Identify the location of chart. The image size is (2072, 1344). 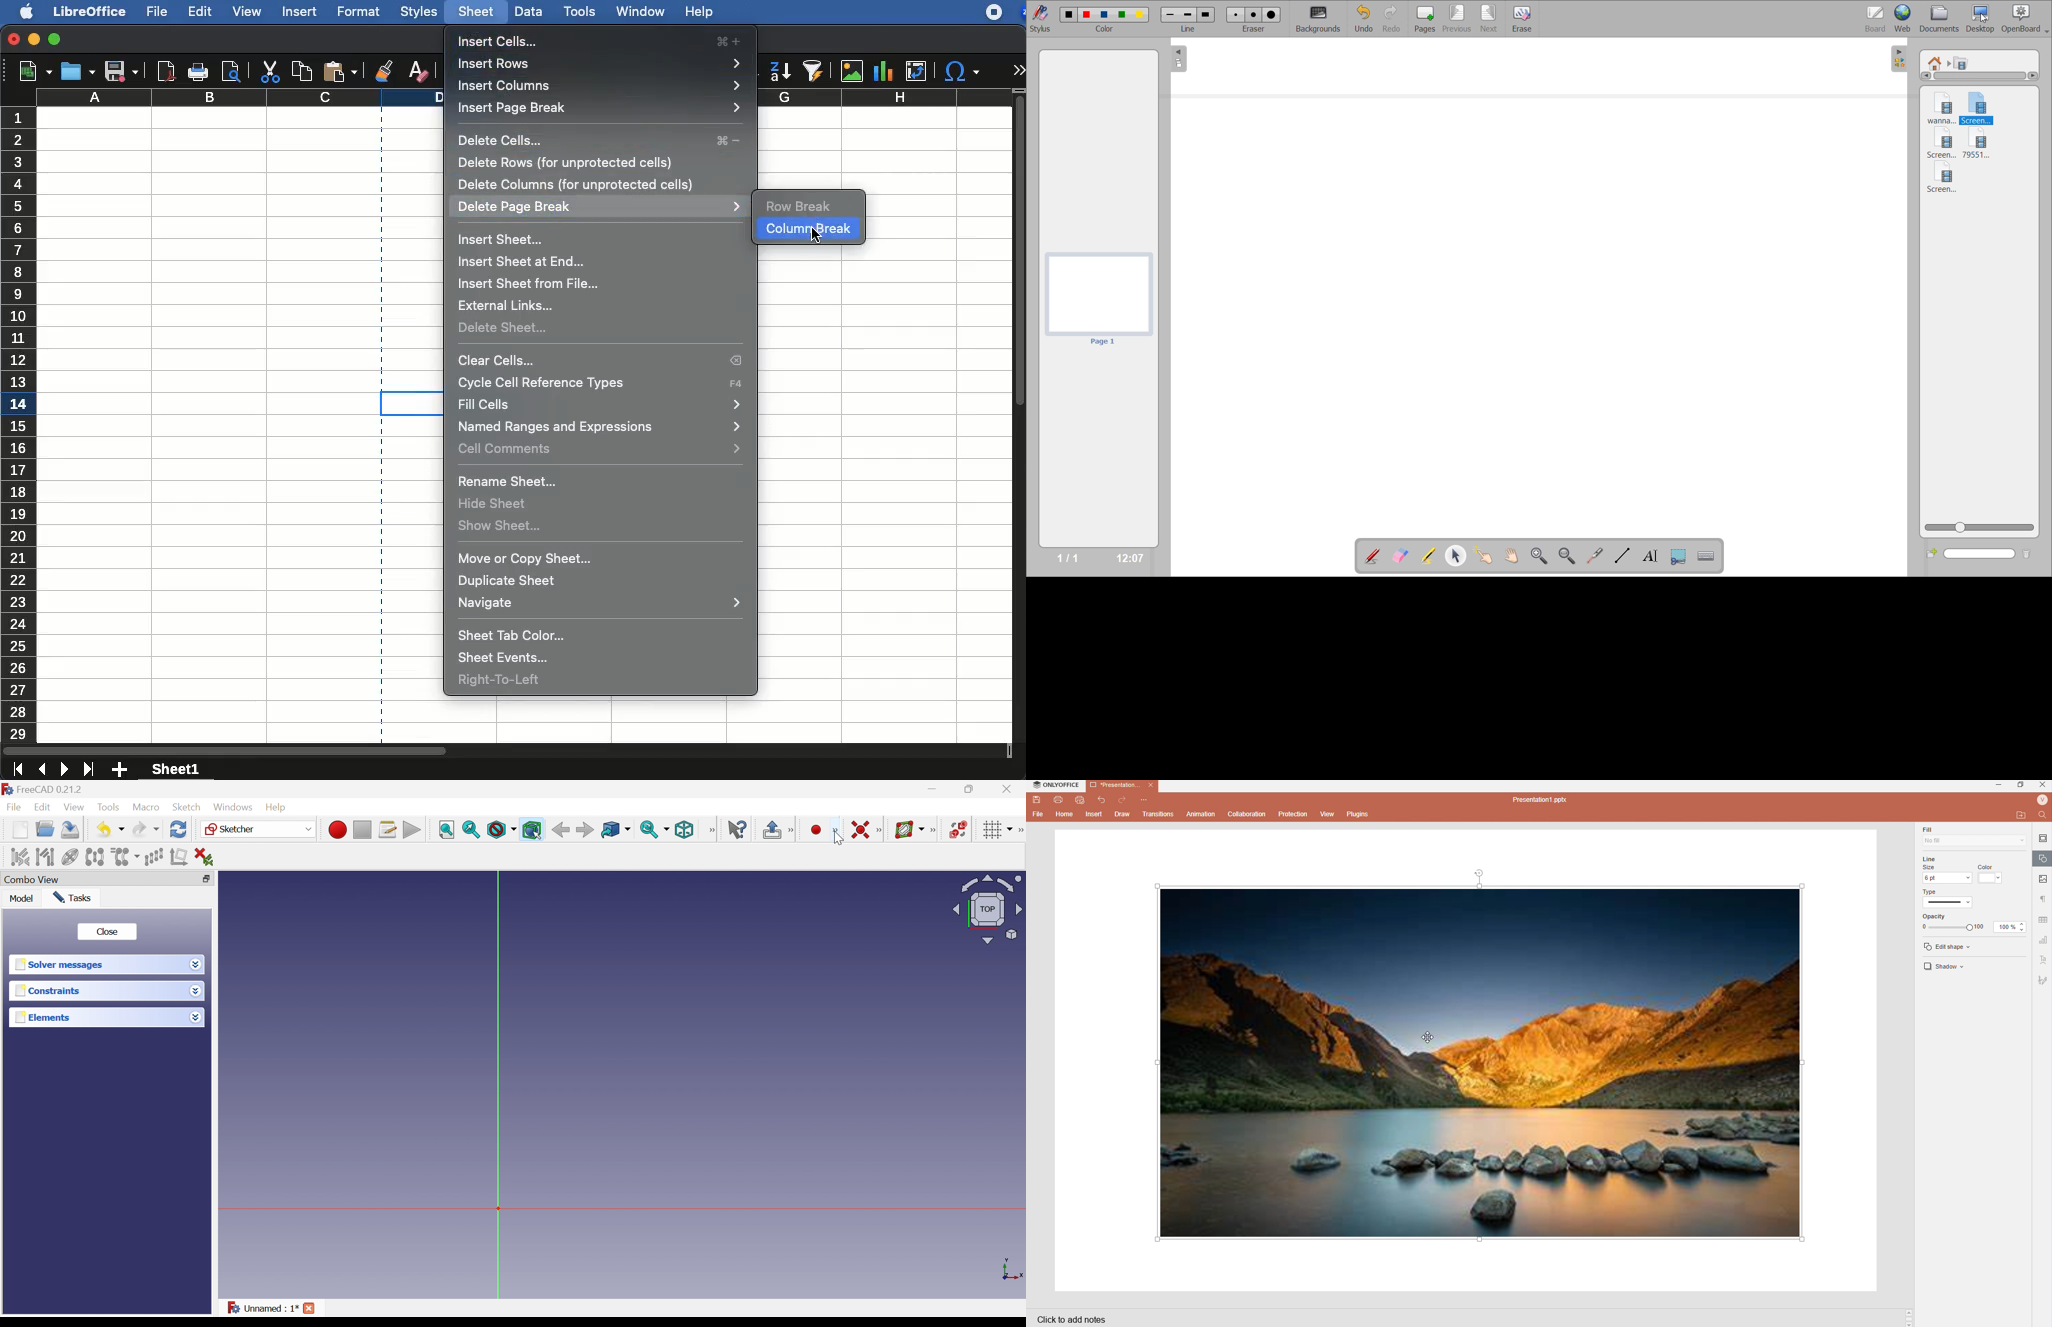
(884, 72).